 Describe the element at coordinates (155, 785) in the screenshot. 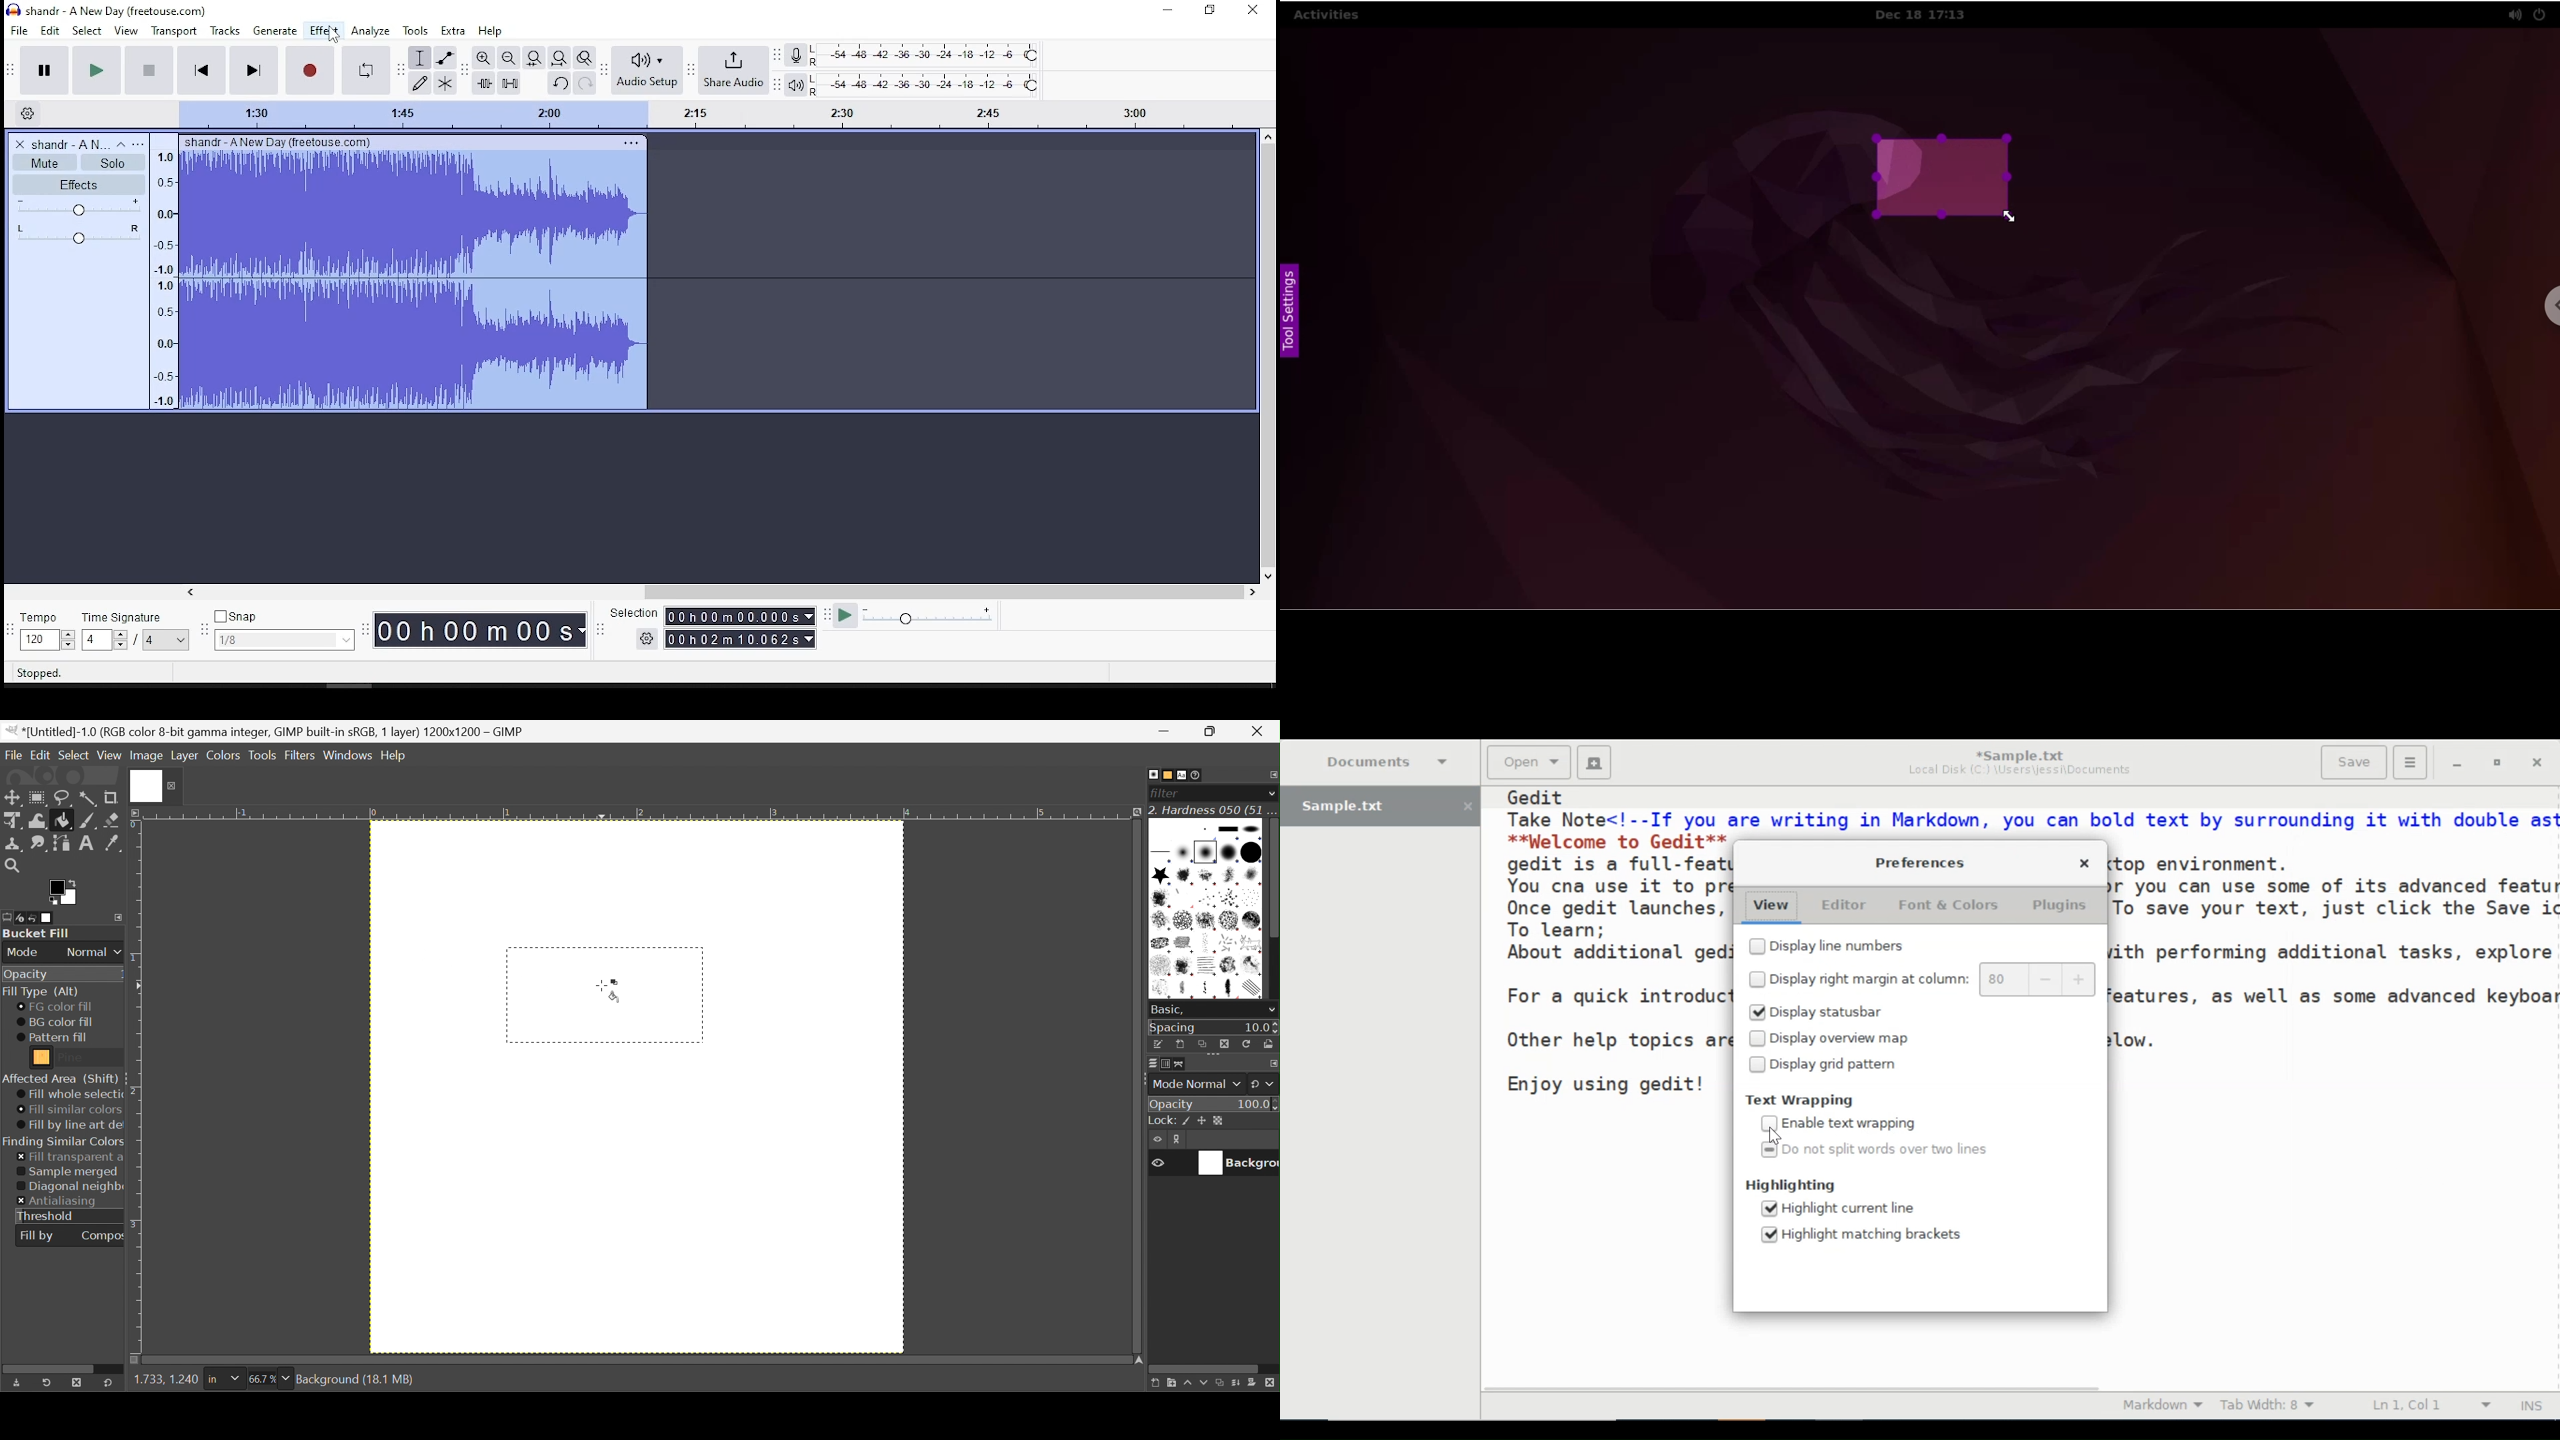

I see `Close` at that location.